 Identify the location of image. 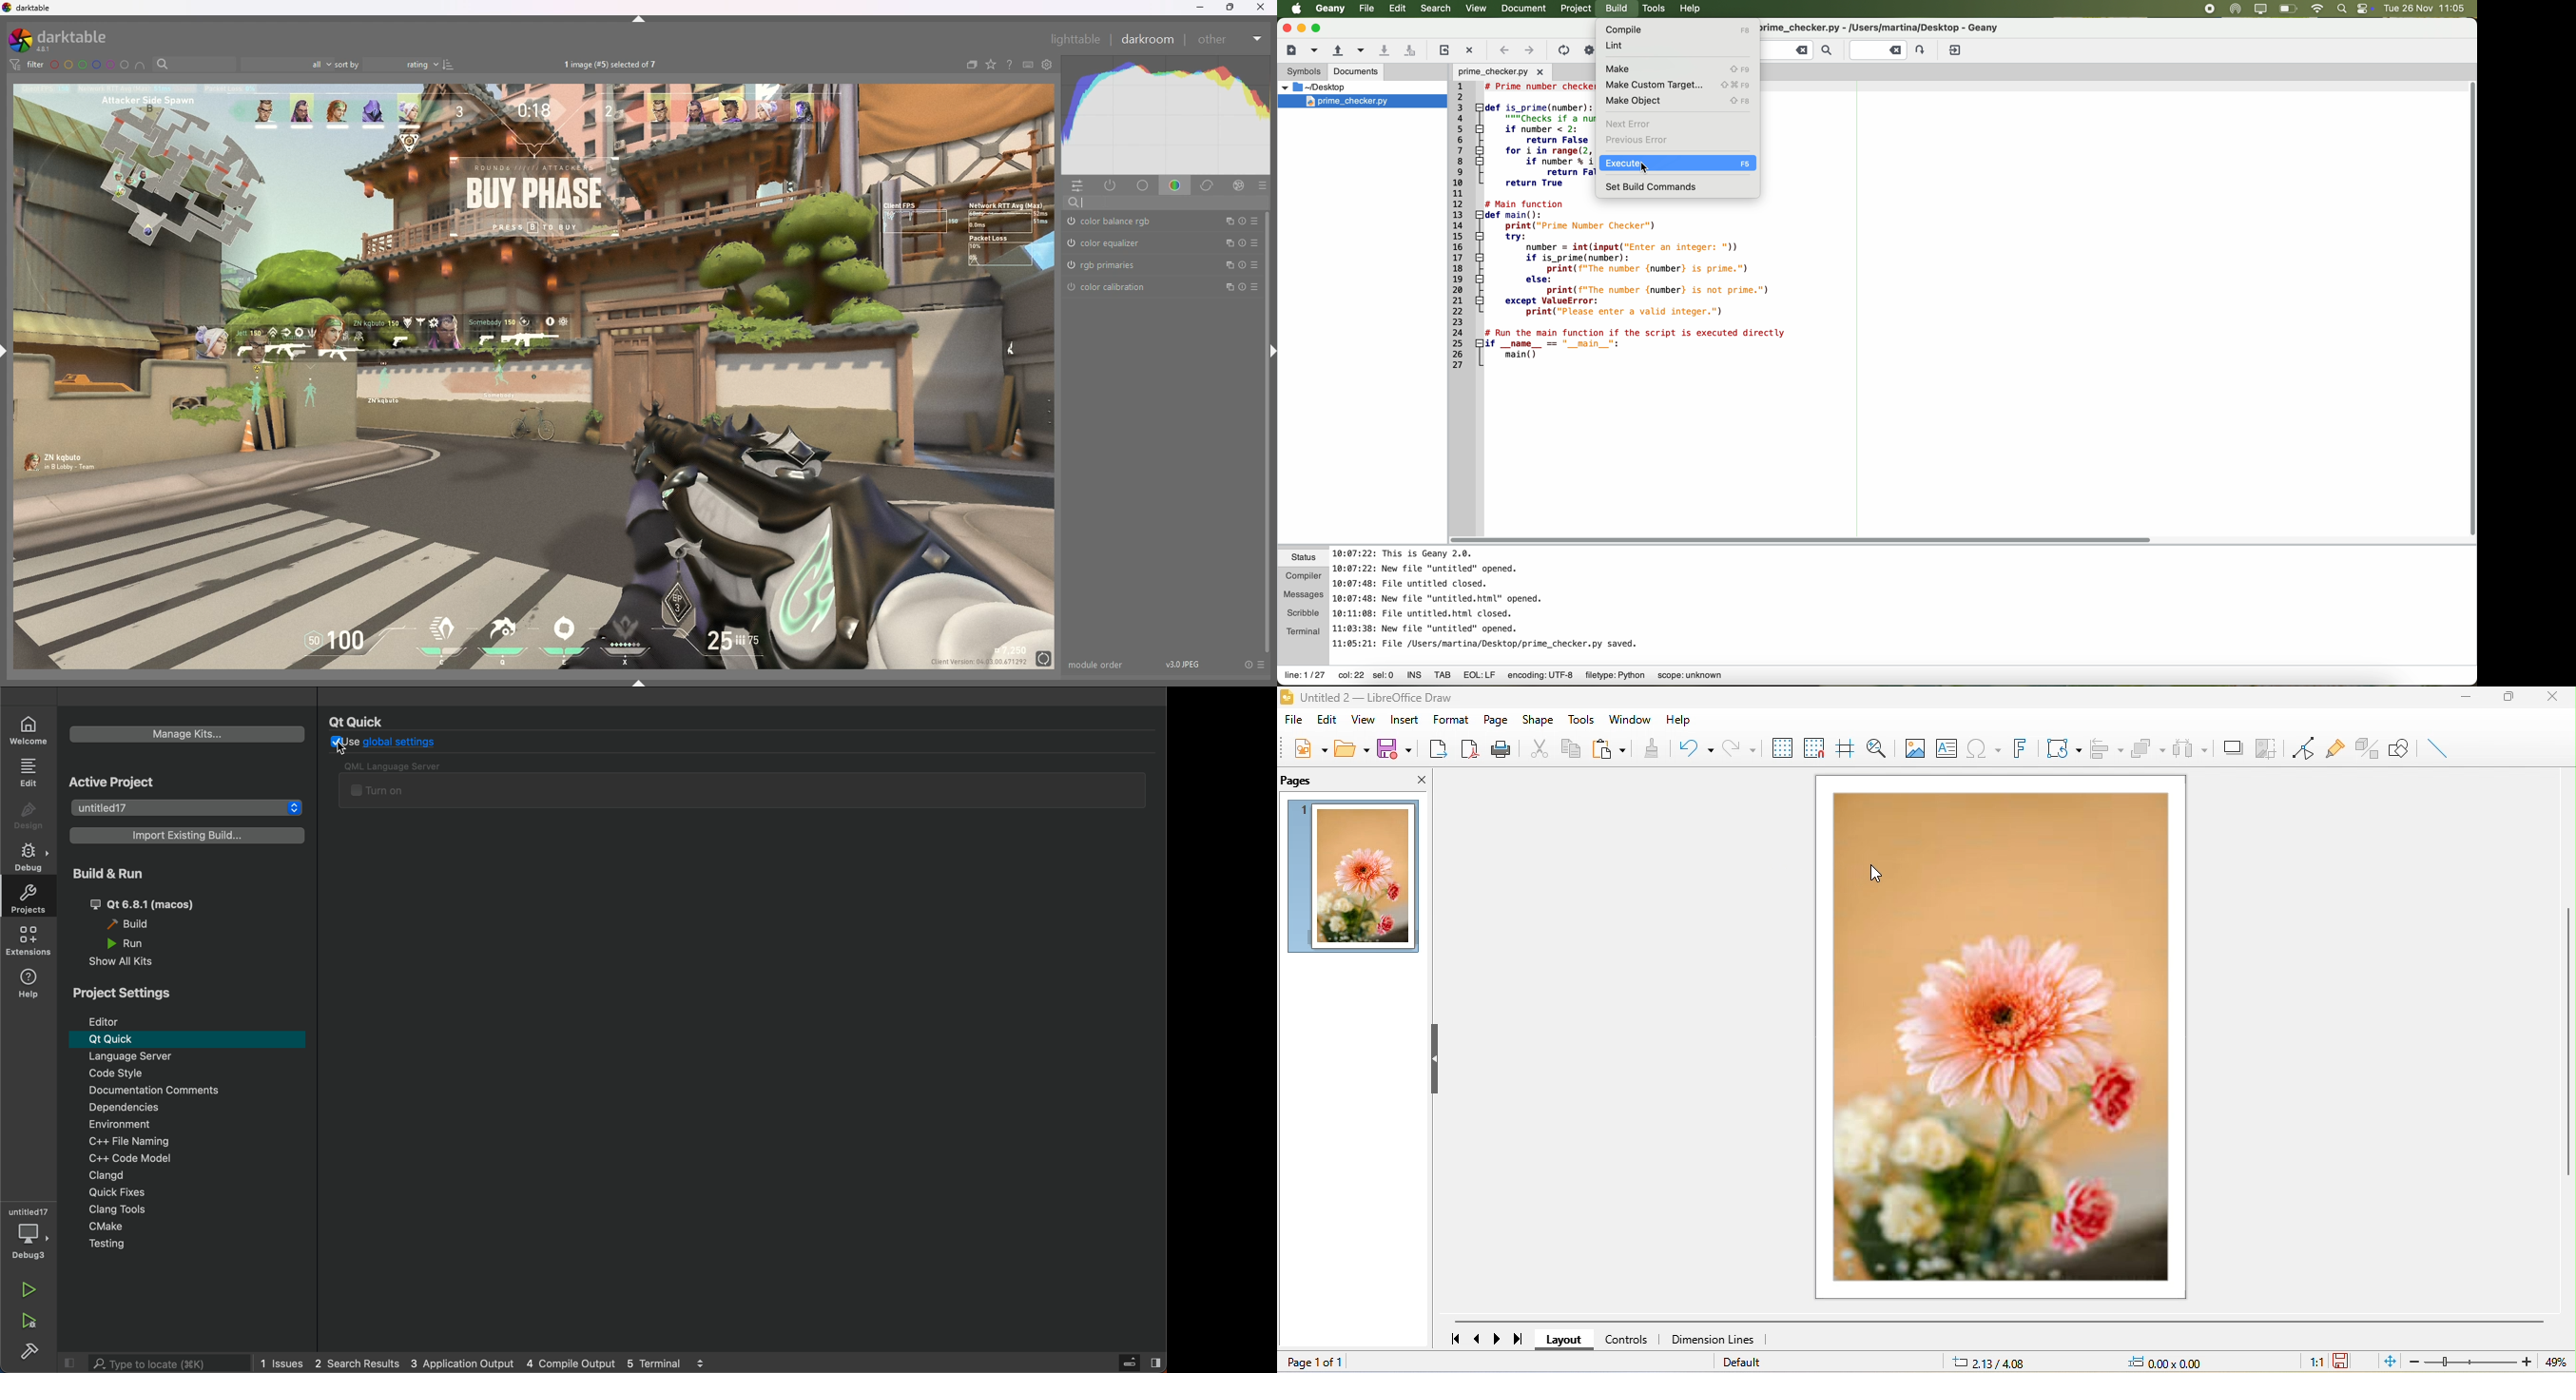
(2001, 1037).